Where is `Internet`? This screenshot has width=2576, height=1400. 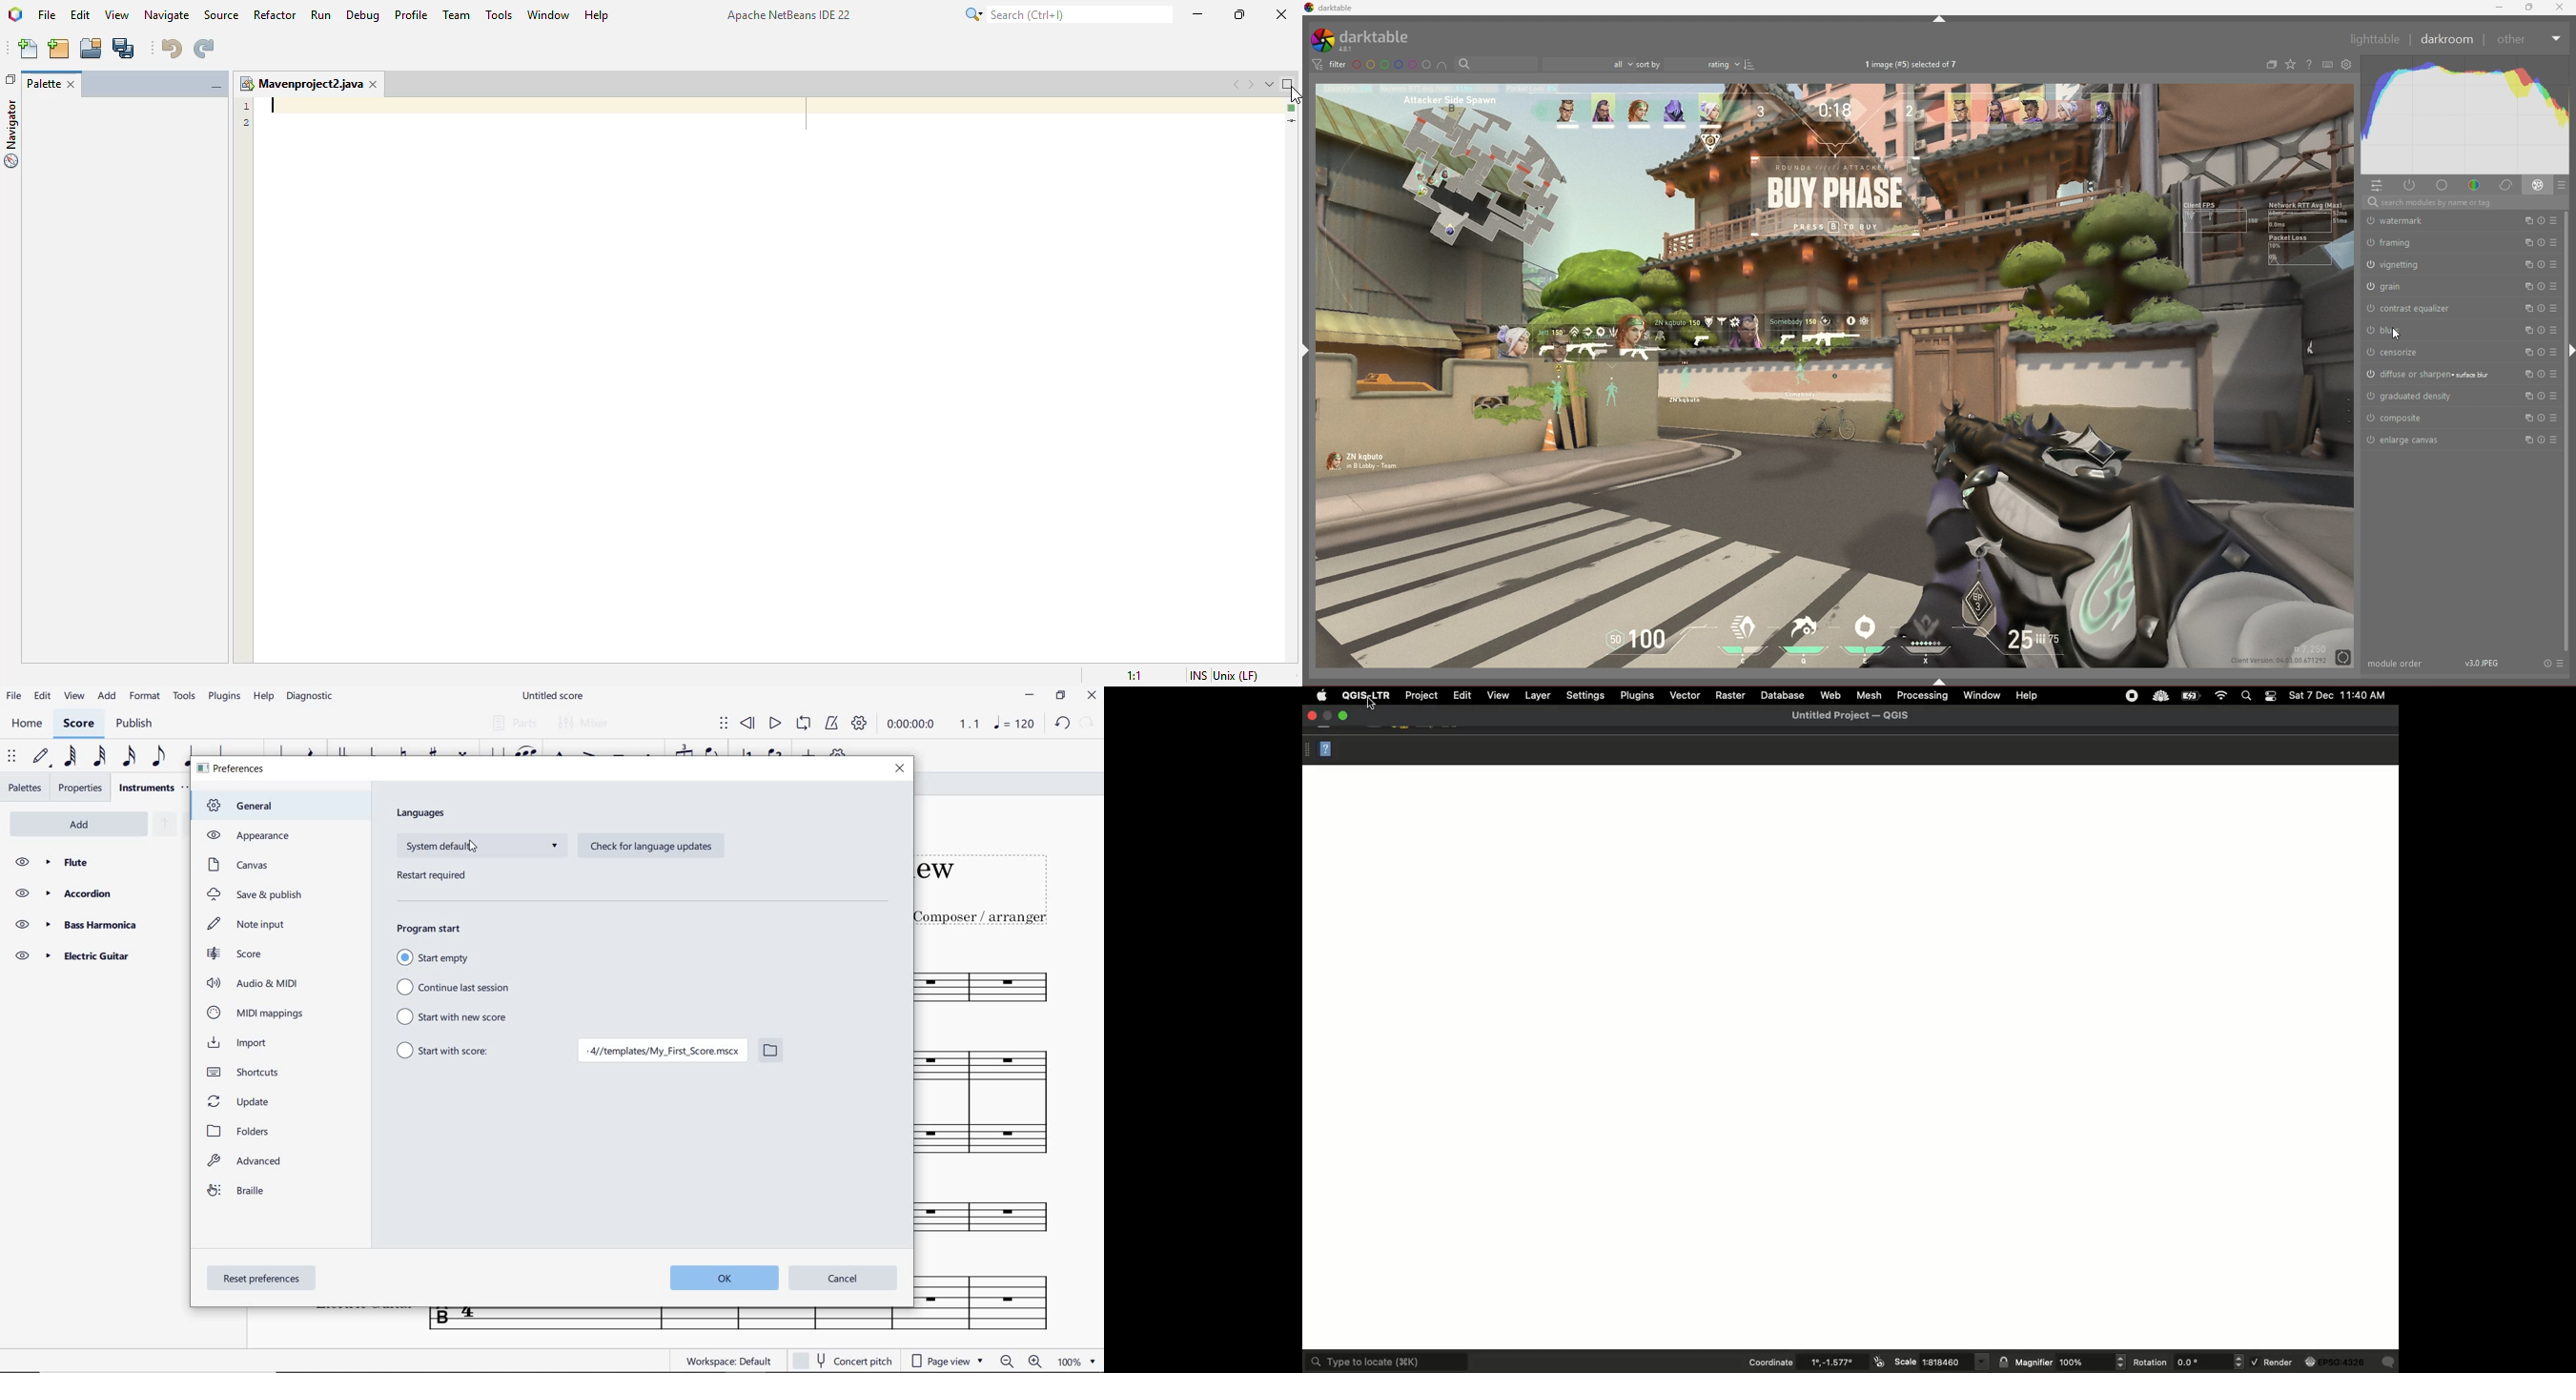
Internet is located at coordinates (2223, 696).